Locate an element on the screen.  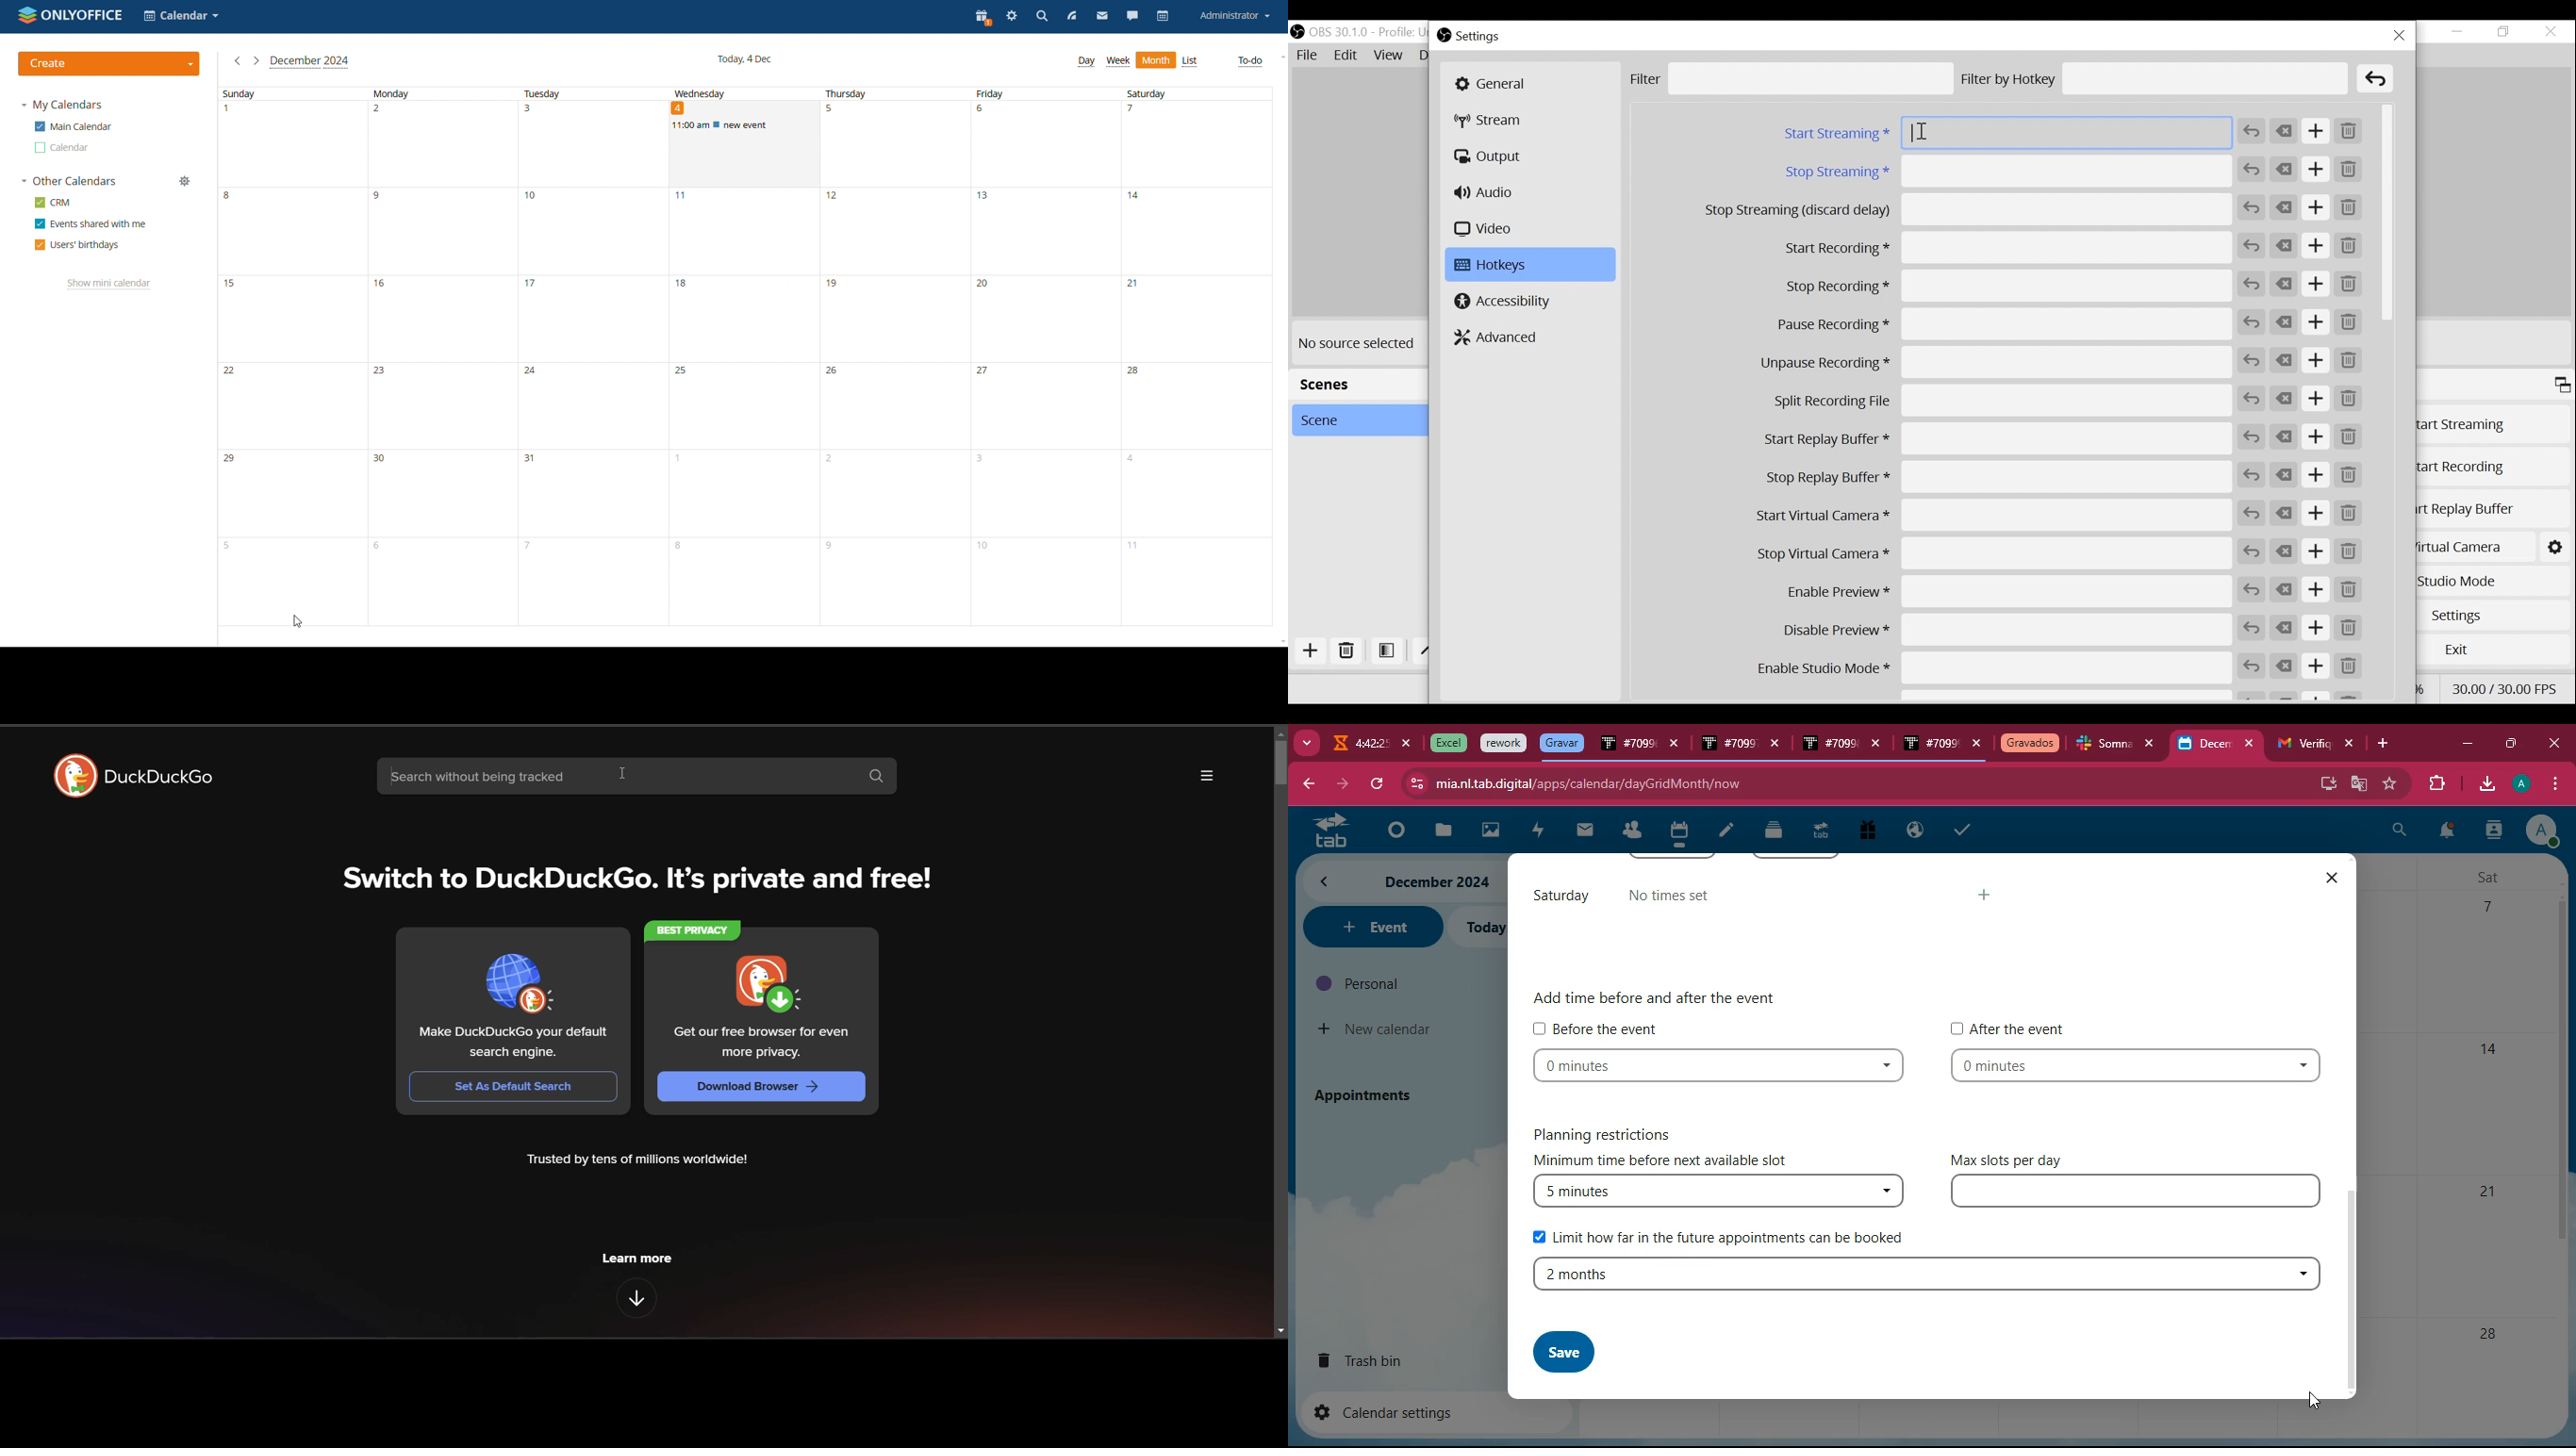
maximize is located at coordinates (2509, 741).